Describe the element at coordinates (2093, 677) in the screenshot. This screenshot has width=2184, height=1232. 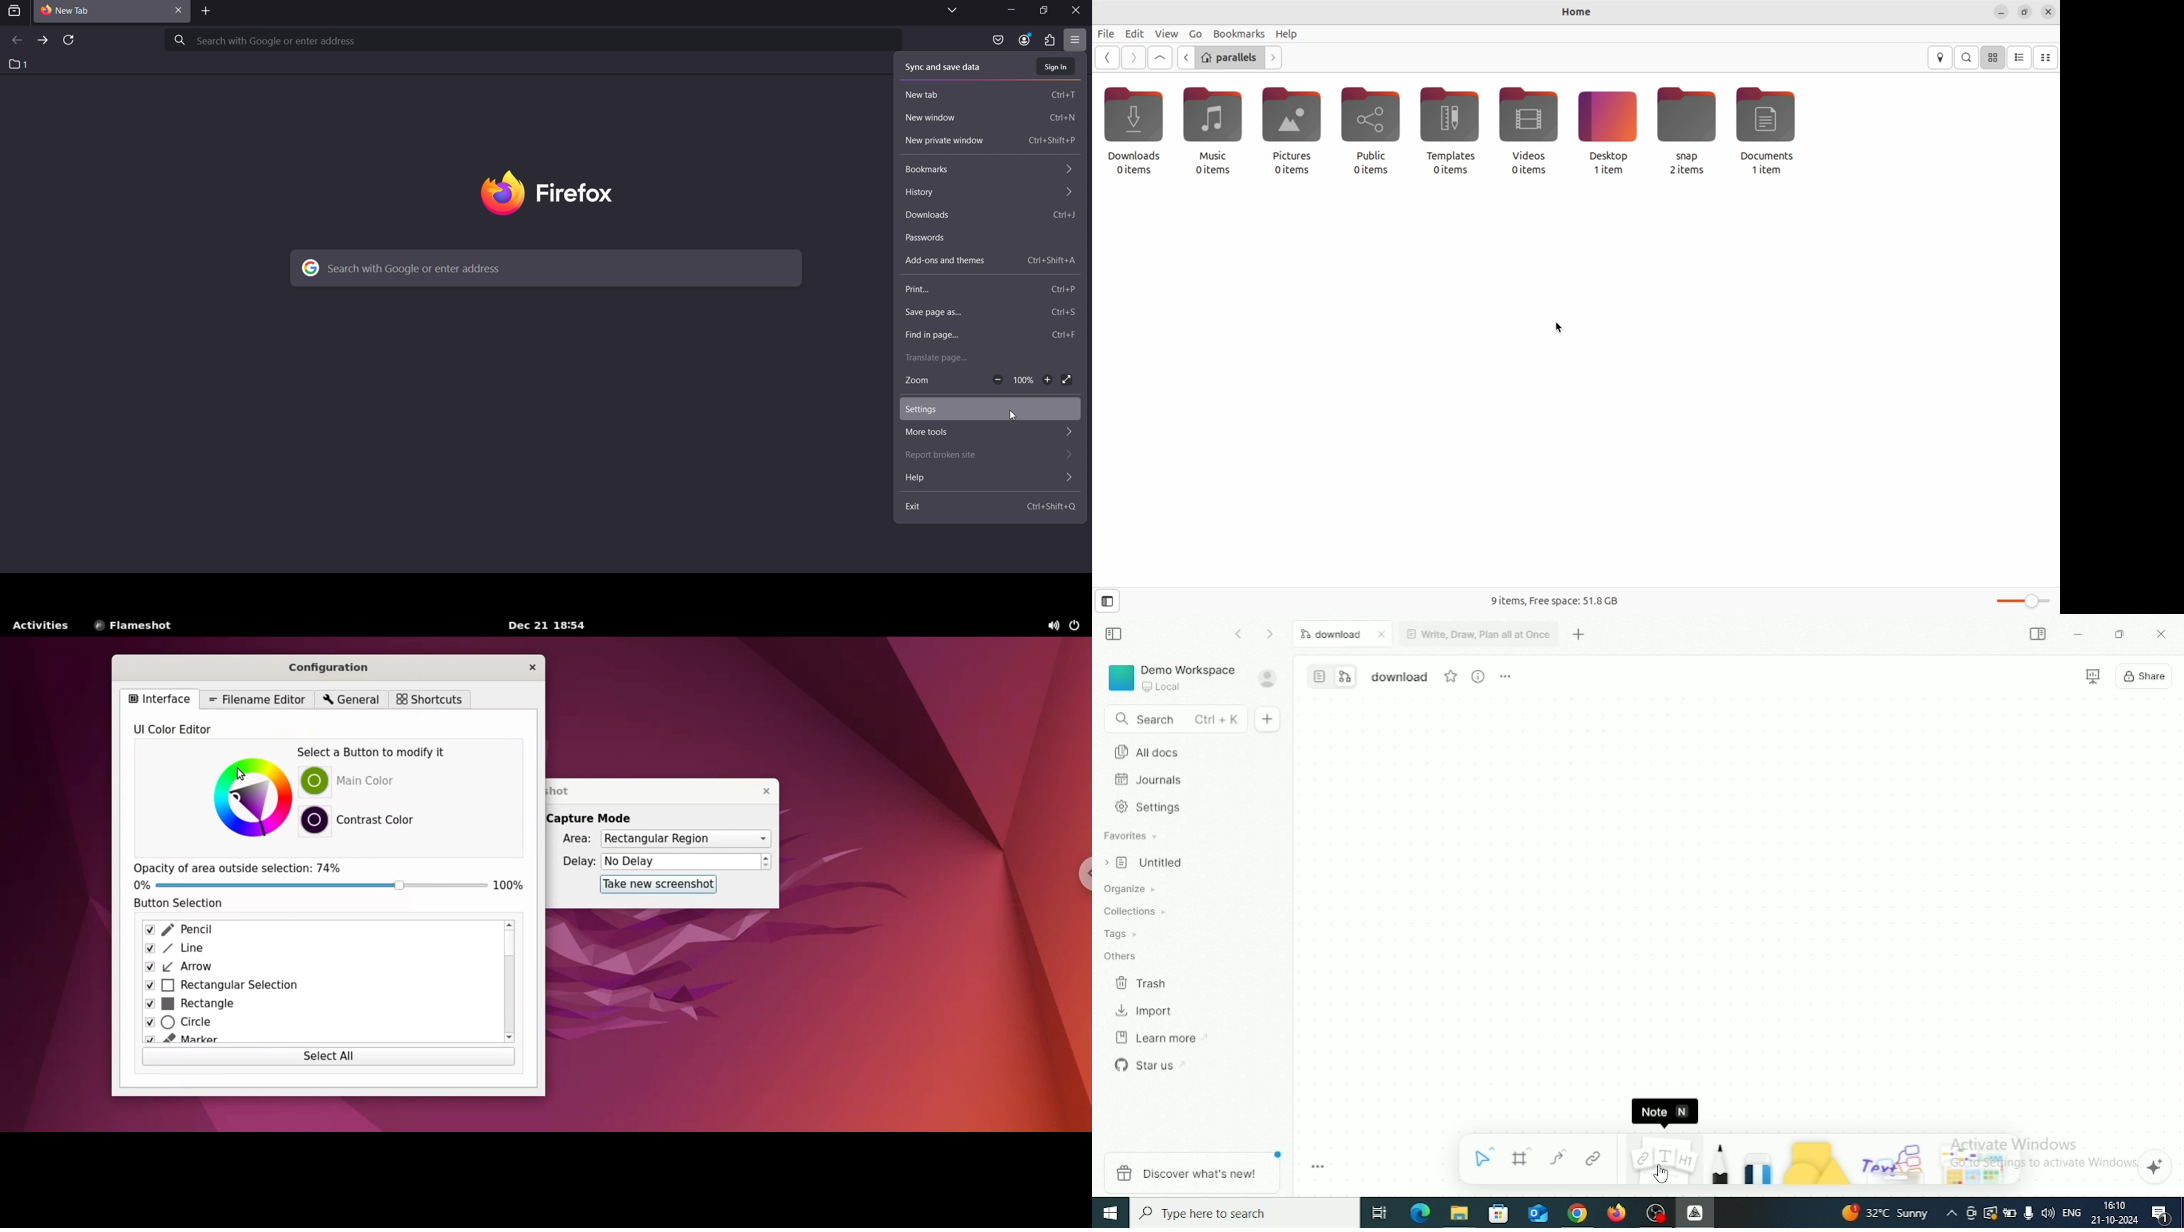
I see `Presentation` at that location.